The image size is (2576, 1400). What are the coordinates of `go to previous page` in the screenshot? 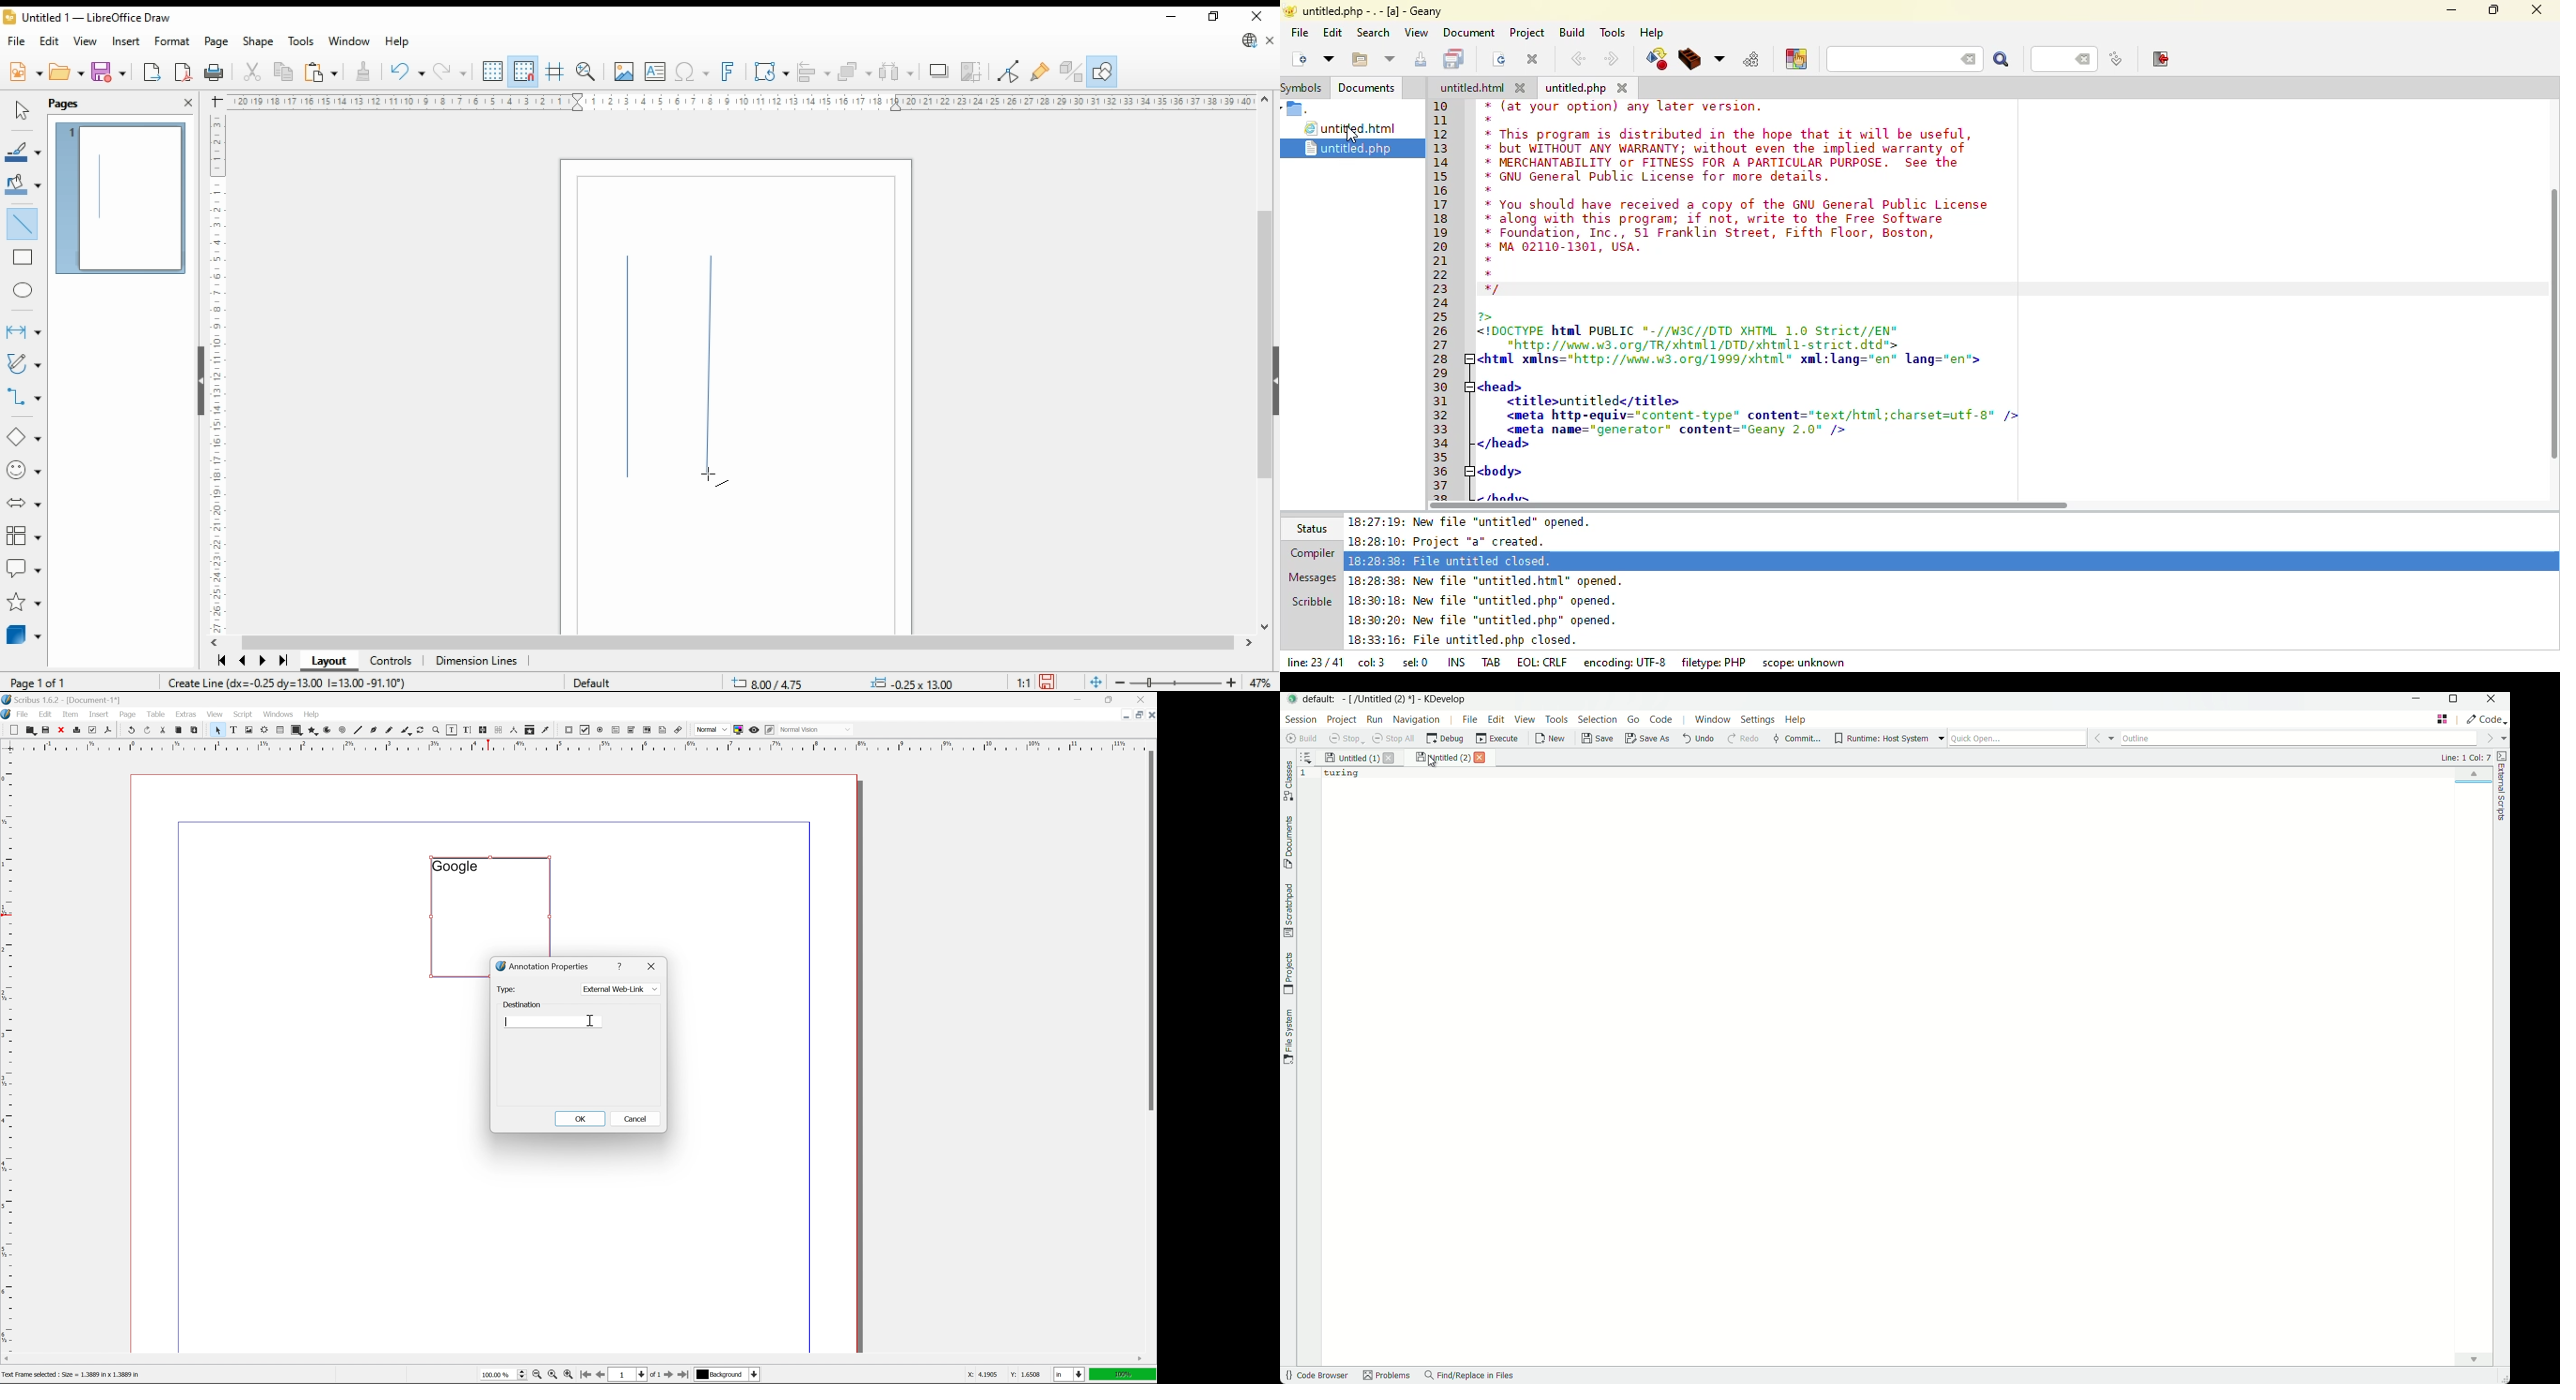 It's located at (602, 1375).